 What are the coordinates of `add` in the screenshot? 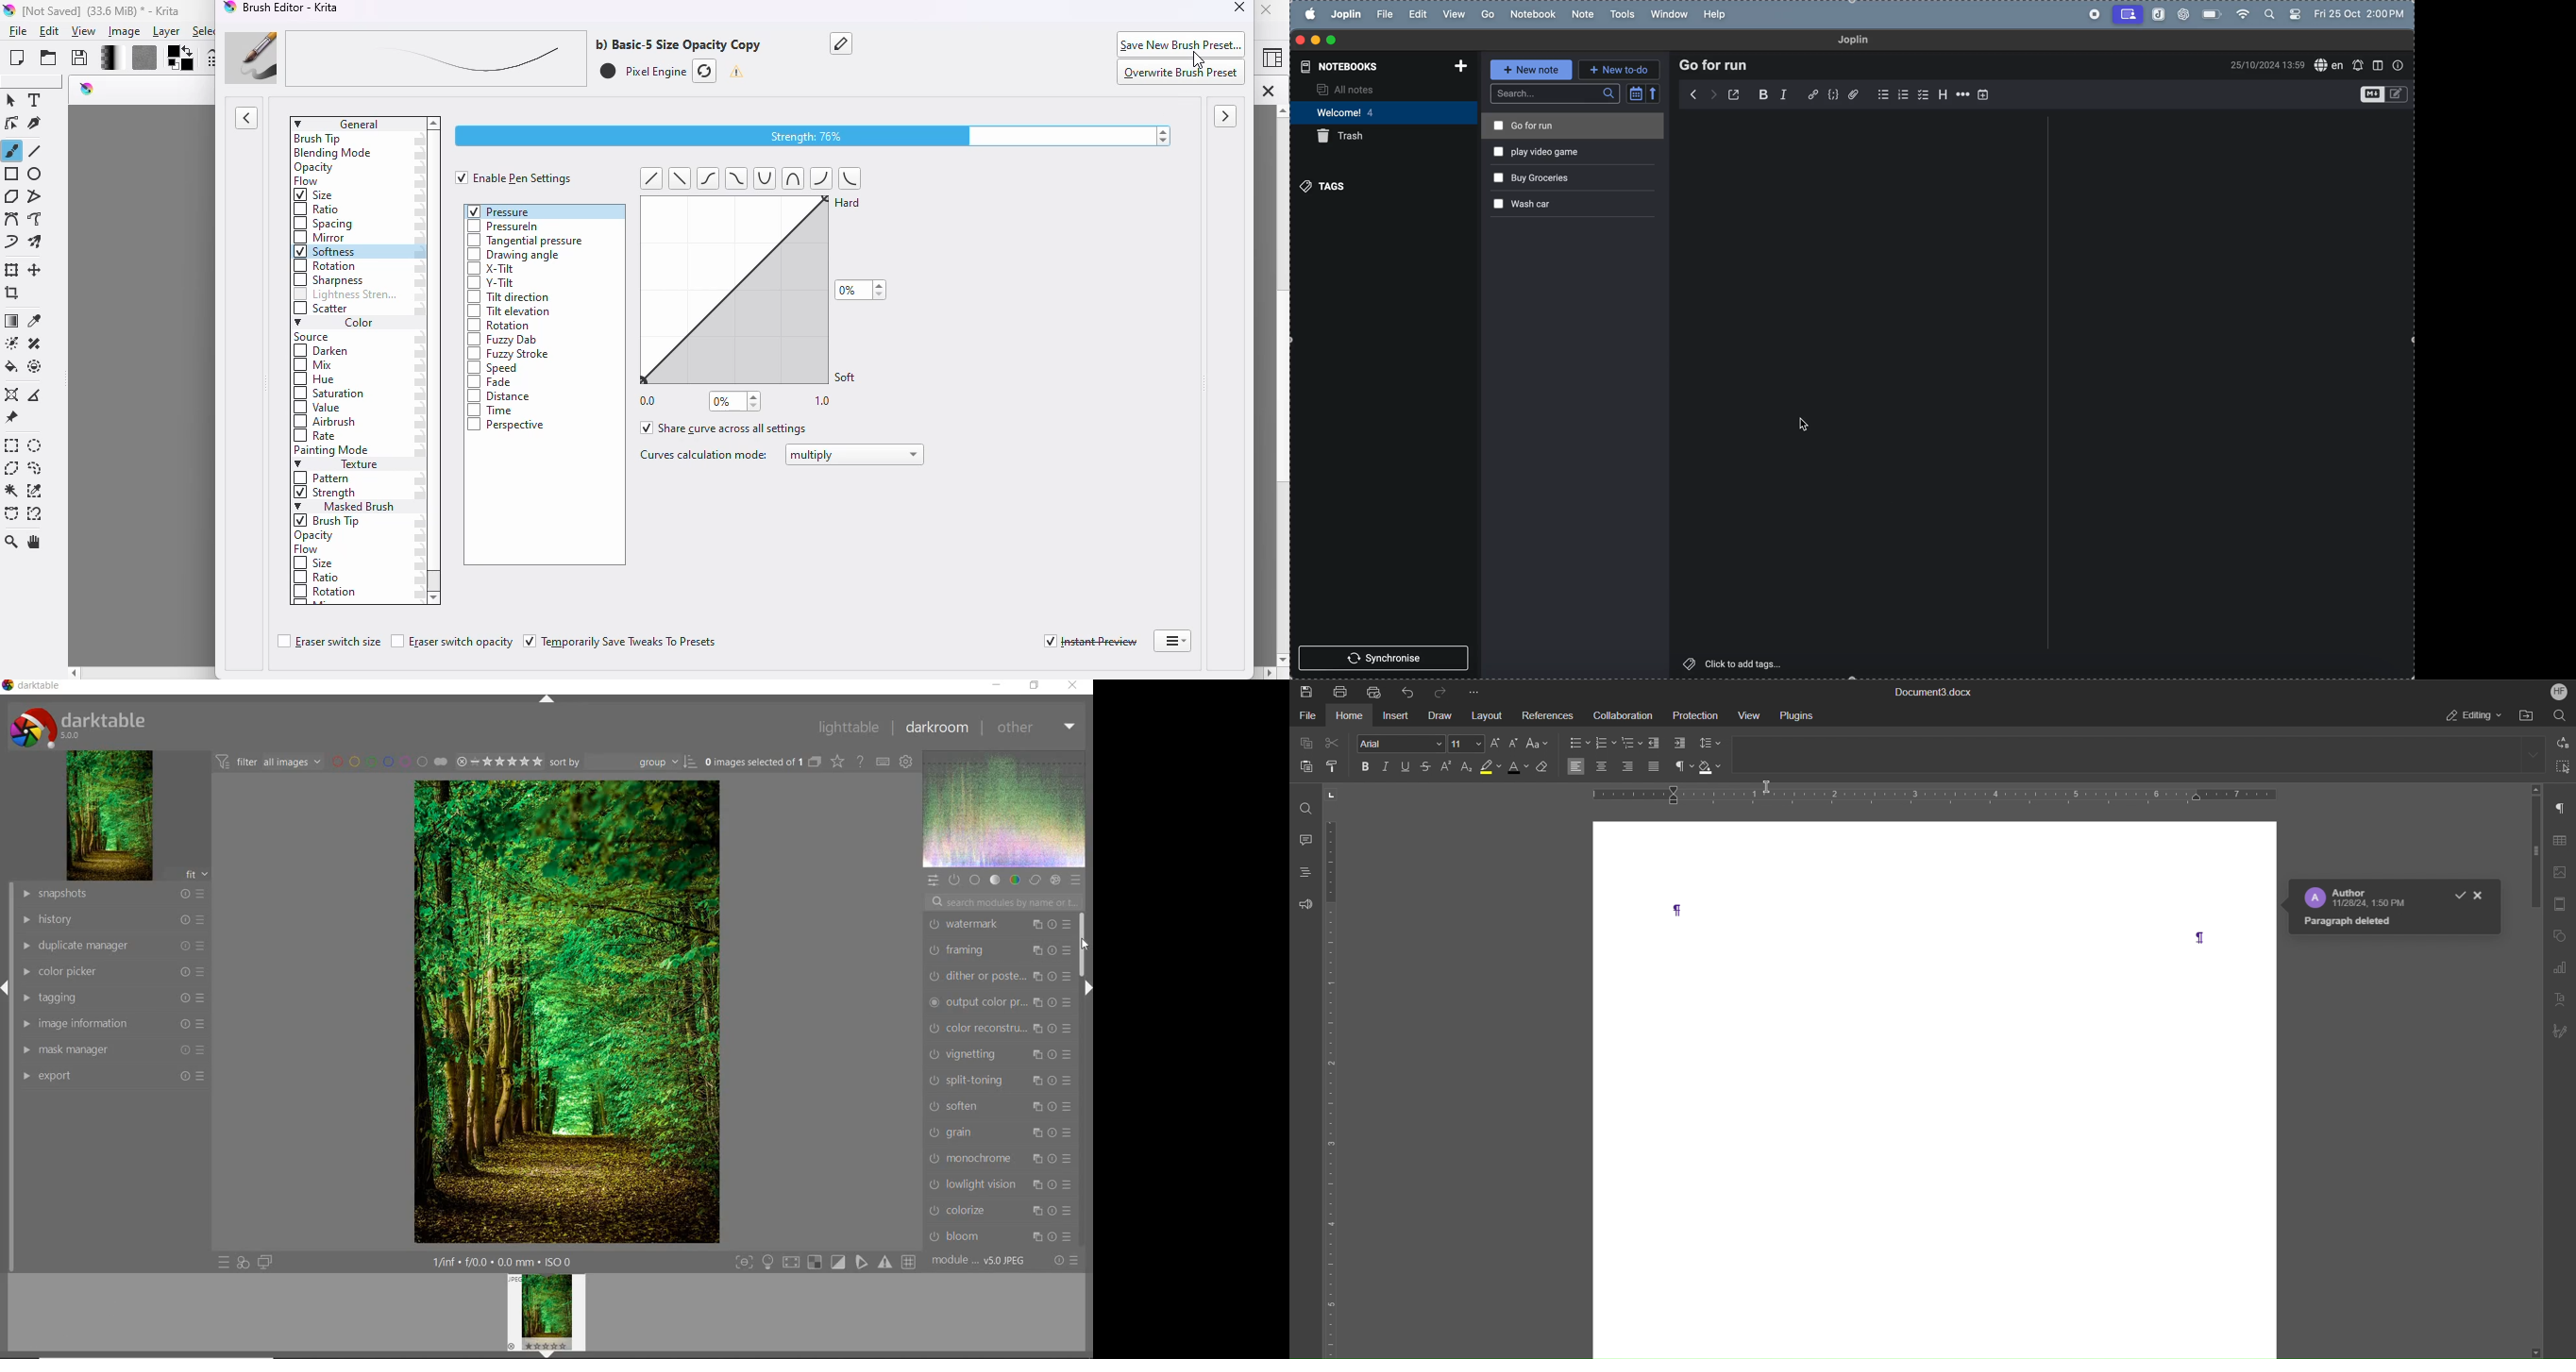 It's located at (1455, 66).